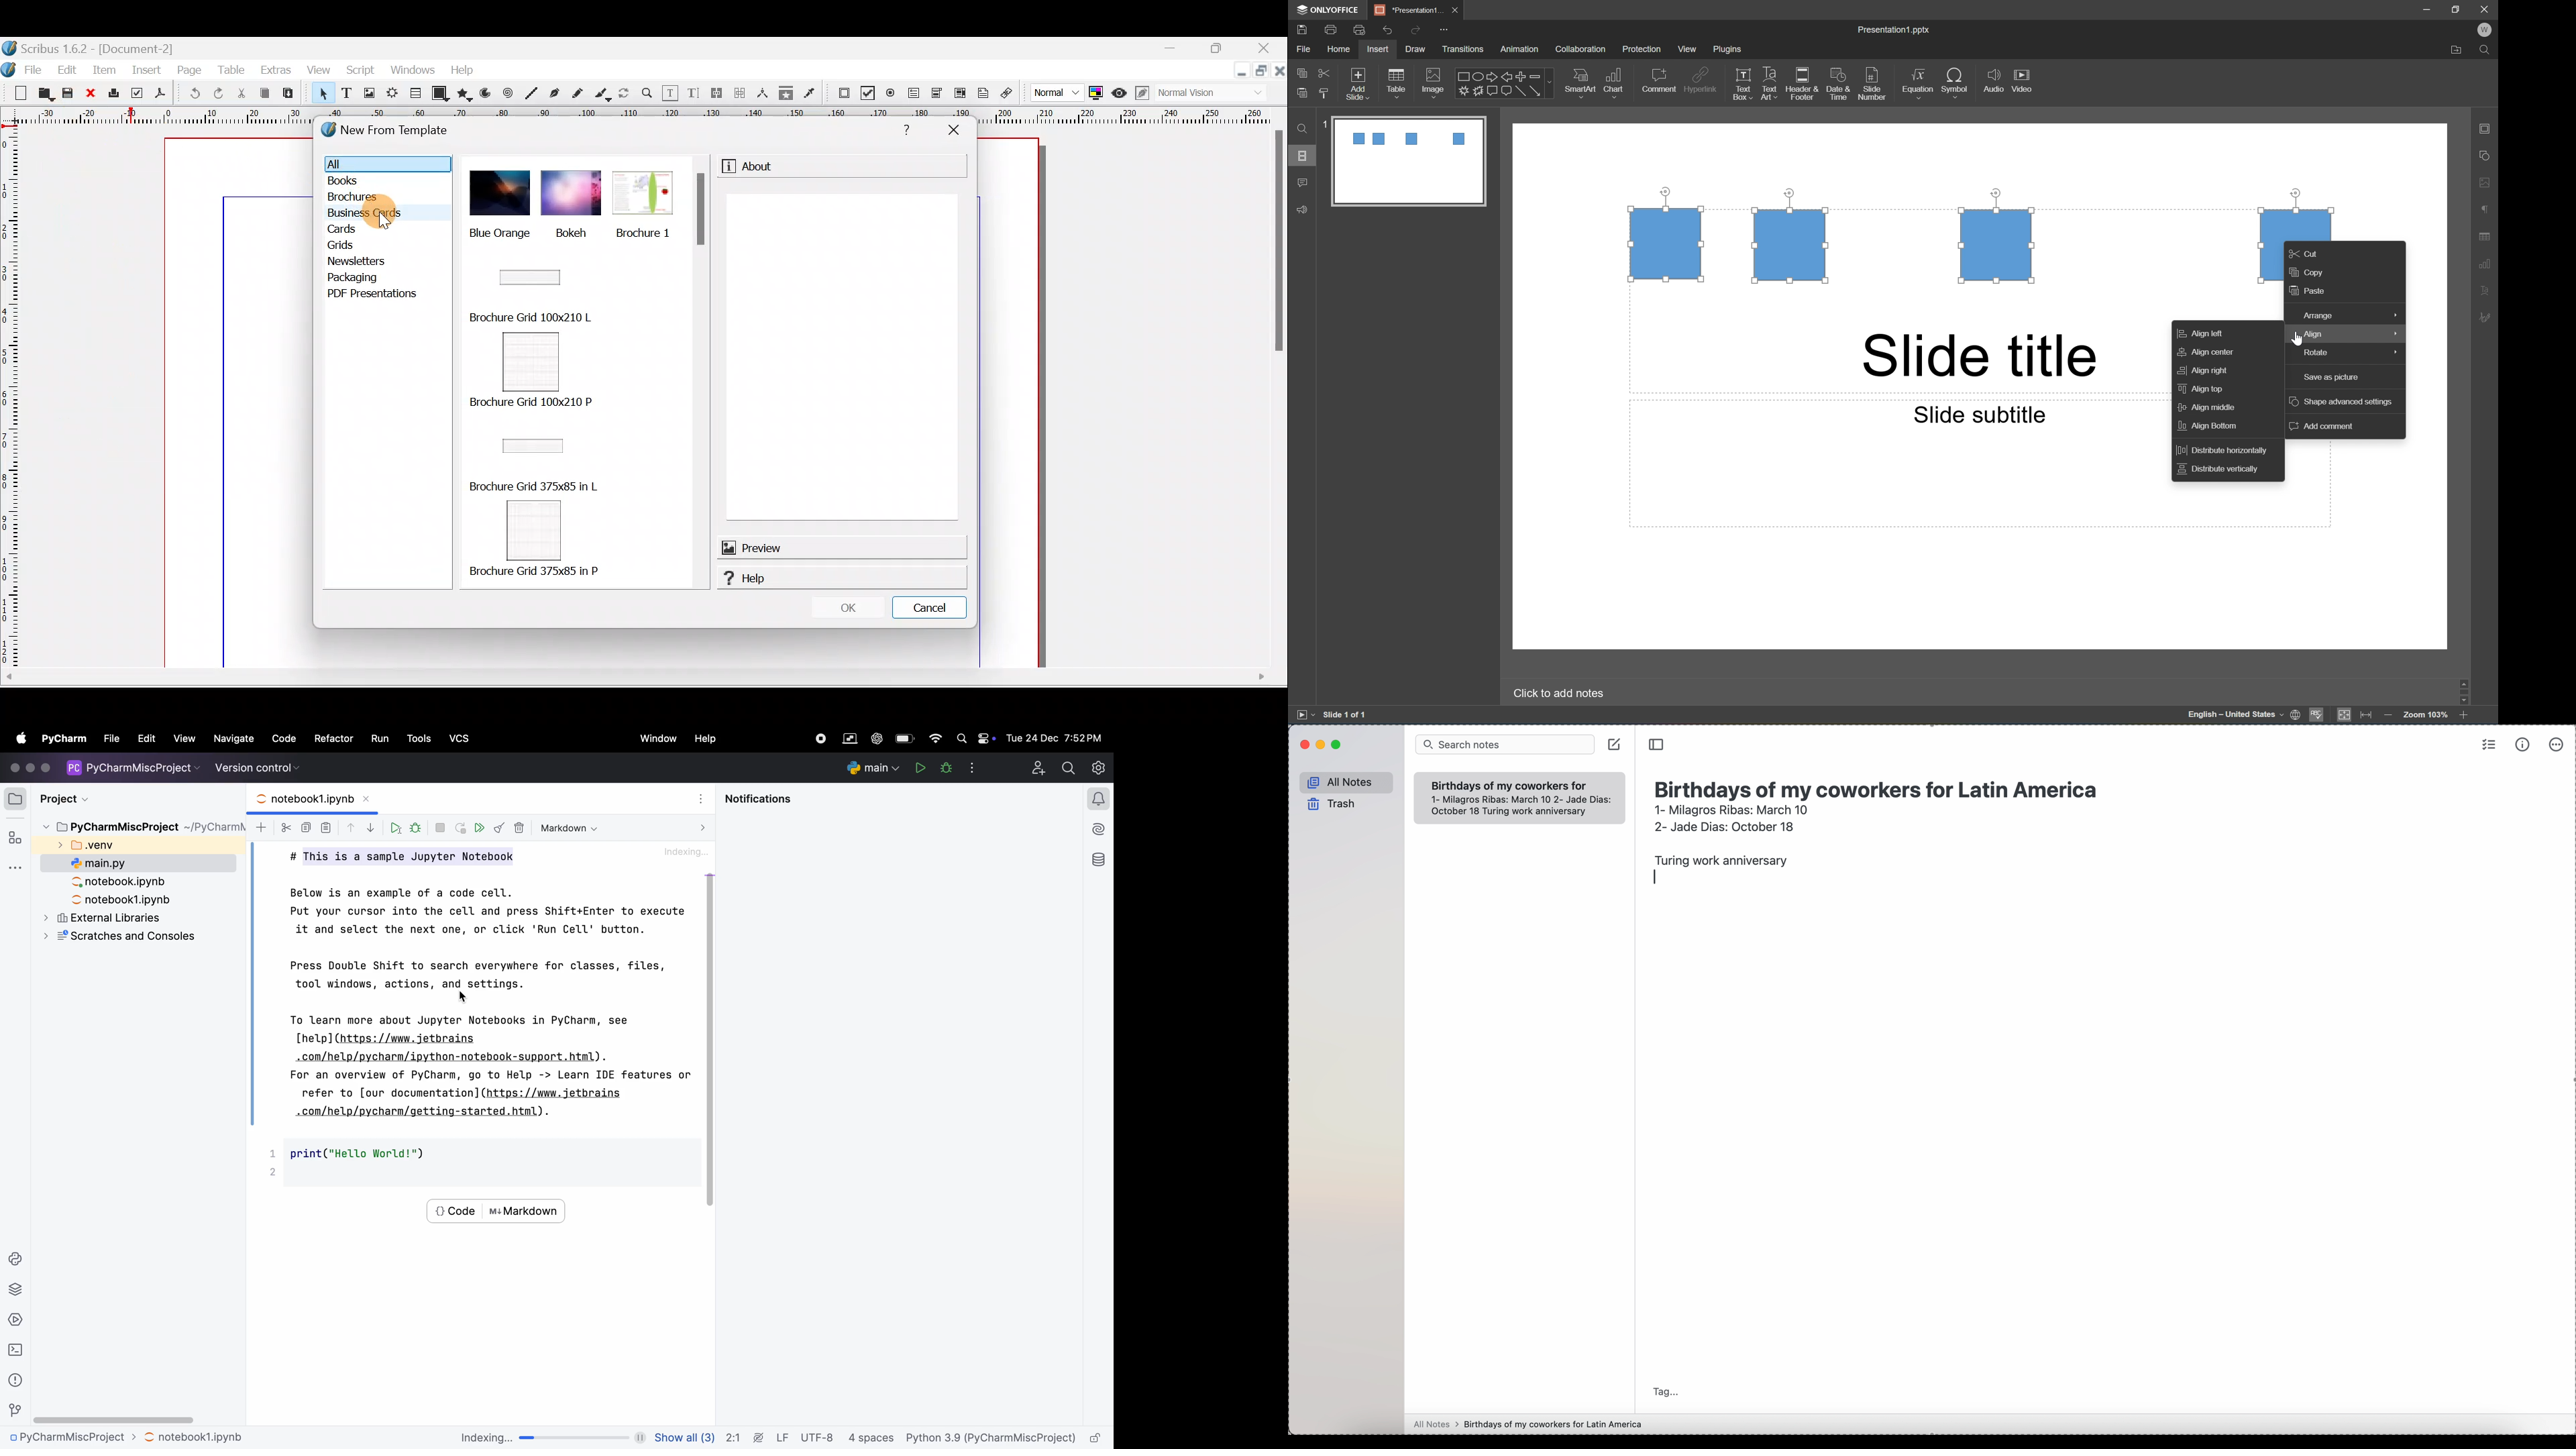  I want to click on 1- Milagros Ribas: March 10 2- Jade Dias: October 18 Turing work anniversary, so click(1514, 806).